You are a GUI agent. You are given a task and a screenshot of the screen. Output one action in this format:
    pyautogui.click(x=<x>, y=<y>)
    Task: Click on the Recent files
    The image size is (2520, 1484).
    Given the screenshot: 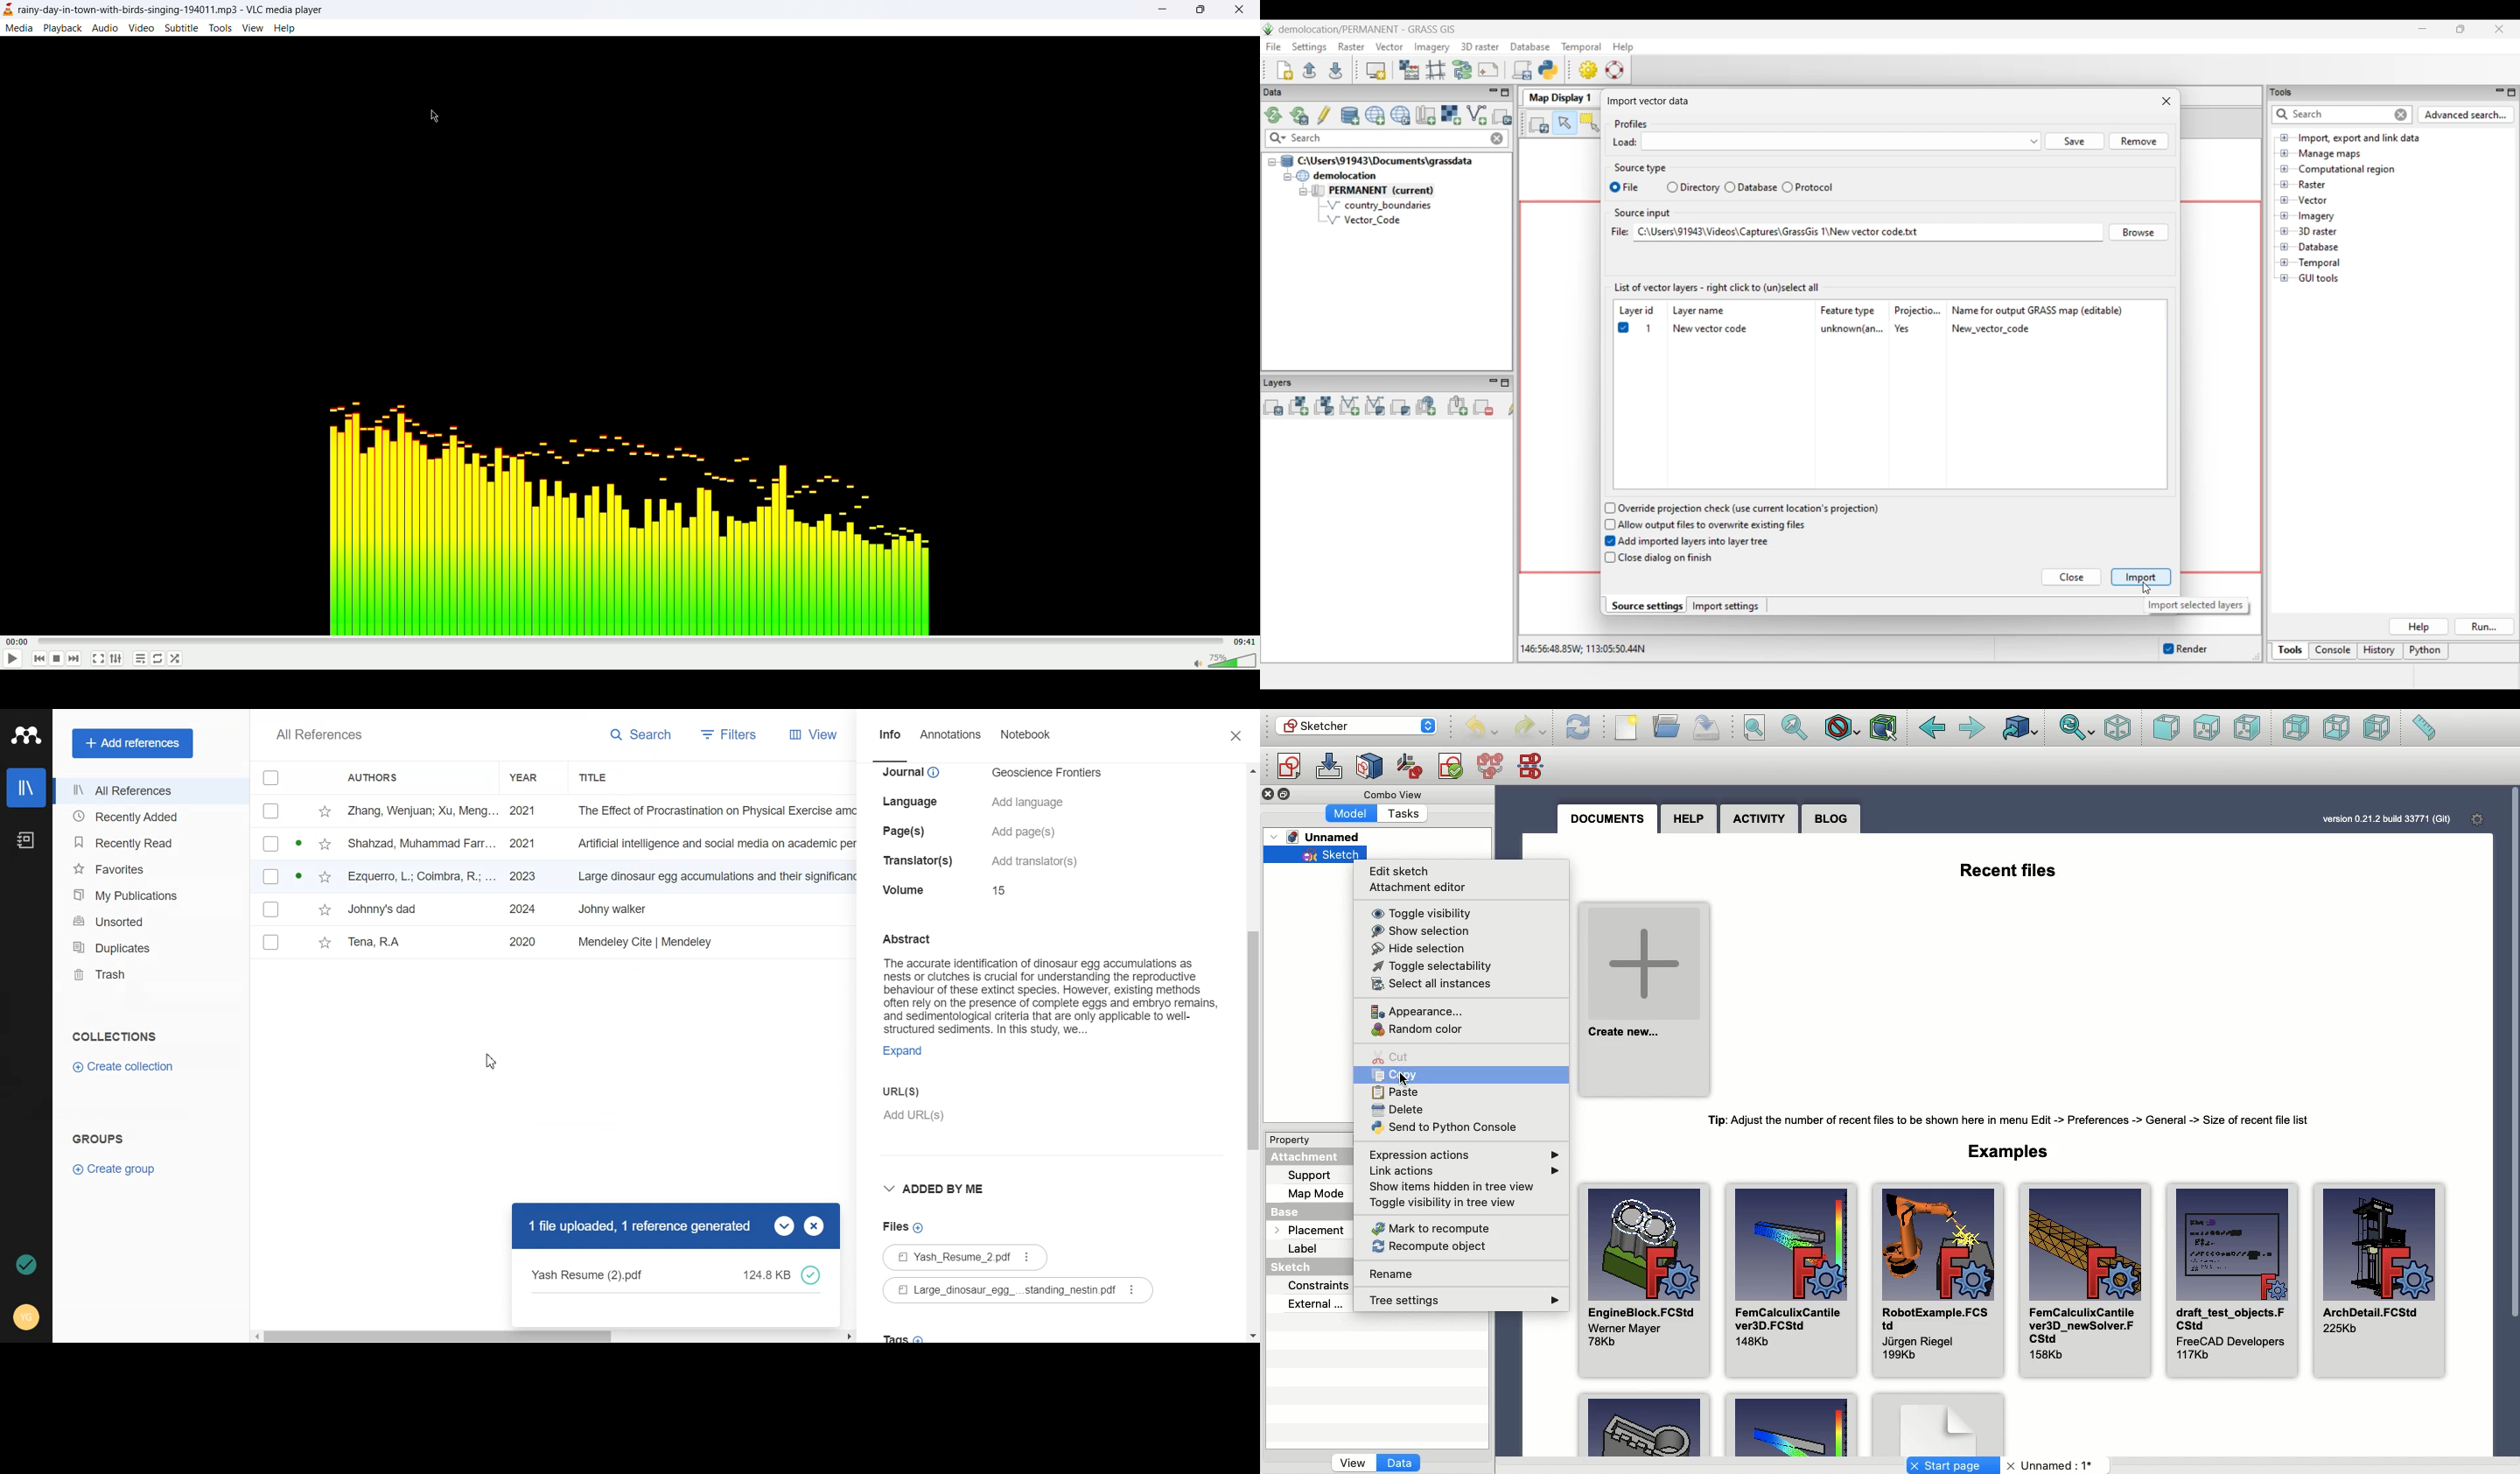 What is the action you would take?
    pyautogui.click(x=2010, y=868)
    